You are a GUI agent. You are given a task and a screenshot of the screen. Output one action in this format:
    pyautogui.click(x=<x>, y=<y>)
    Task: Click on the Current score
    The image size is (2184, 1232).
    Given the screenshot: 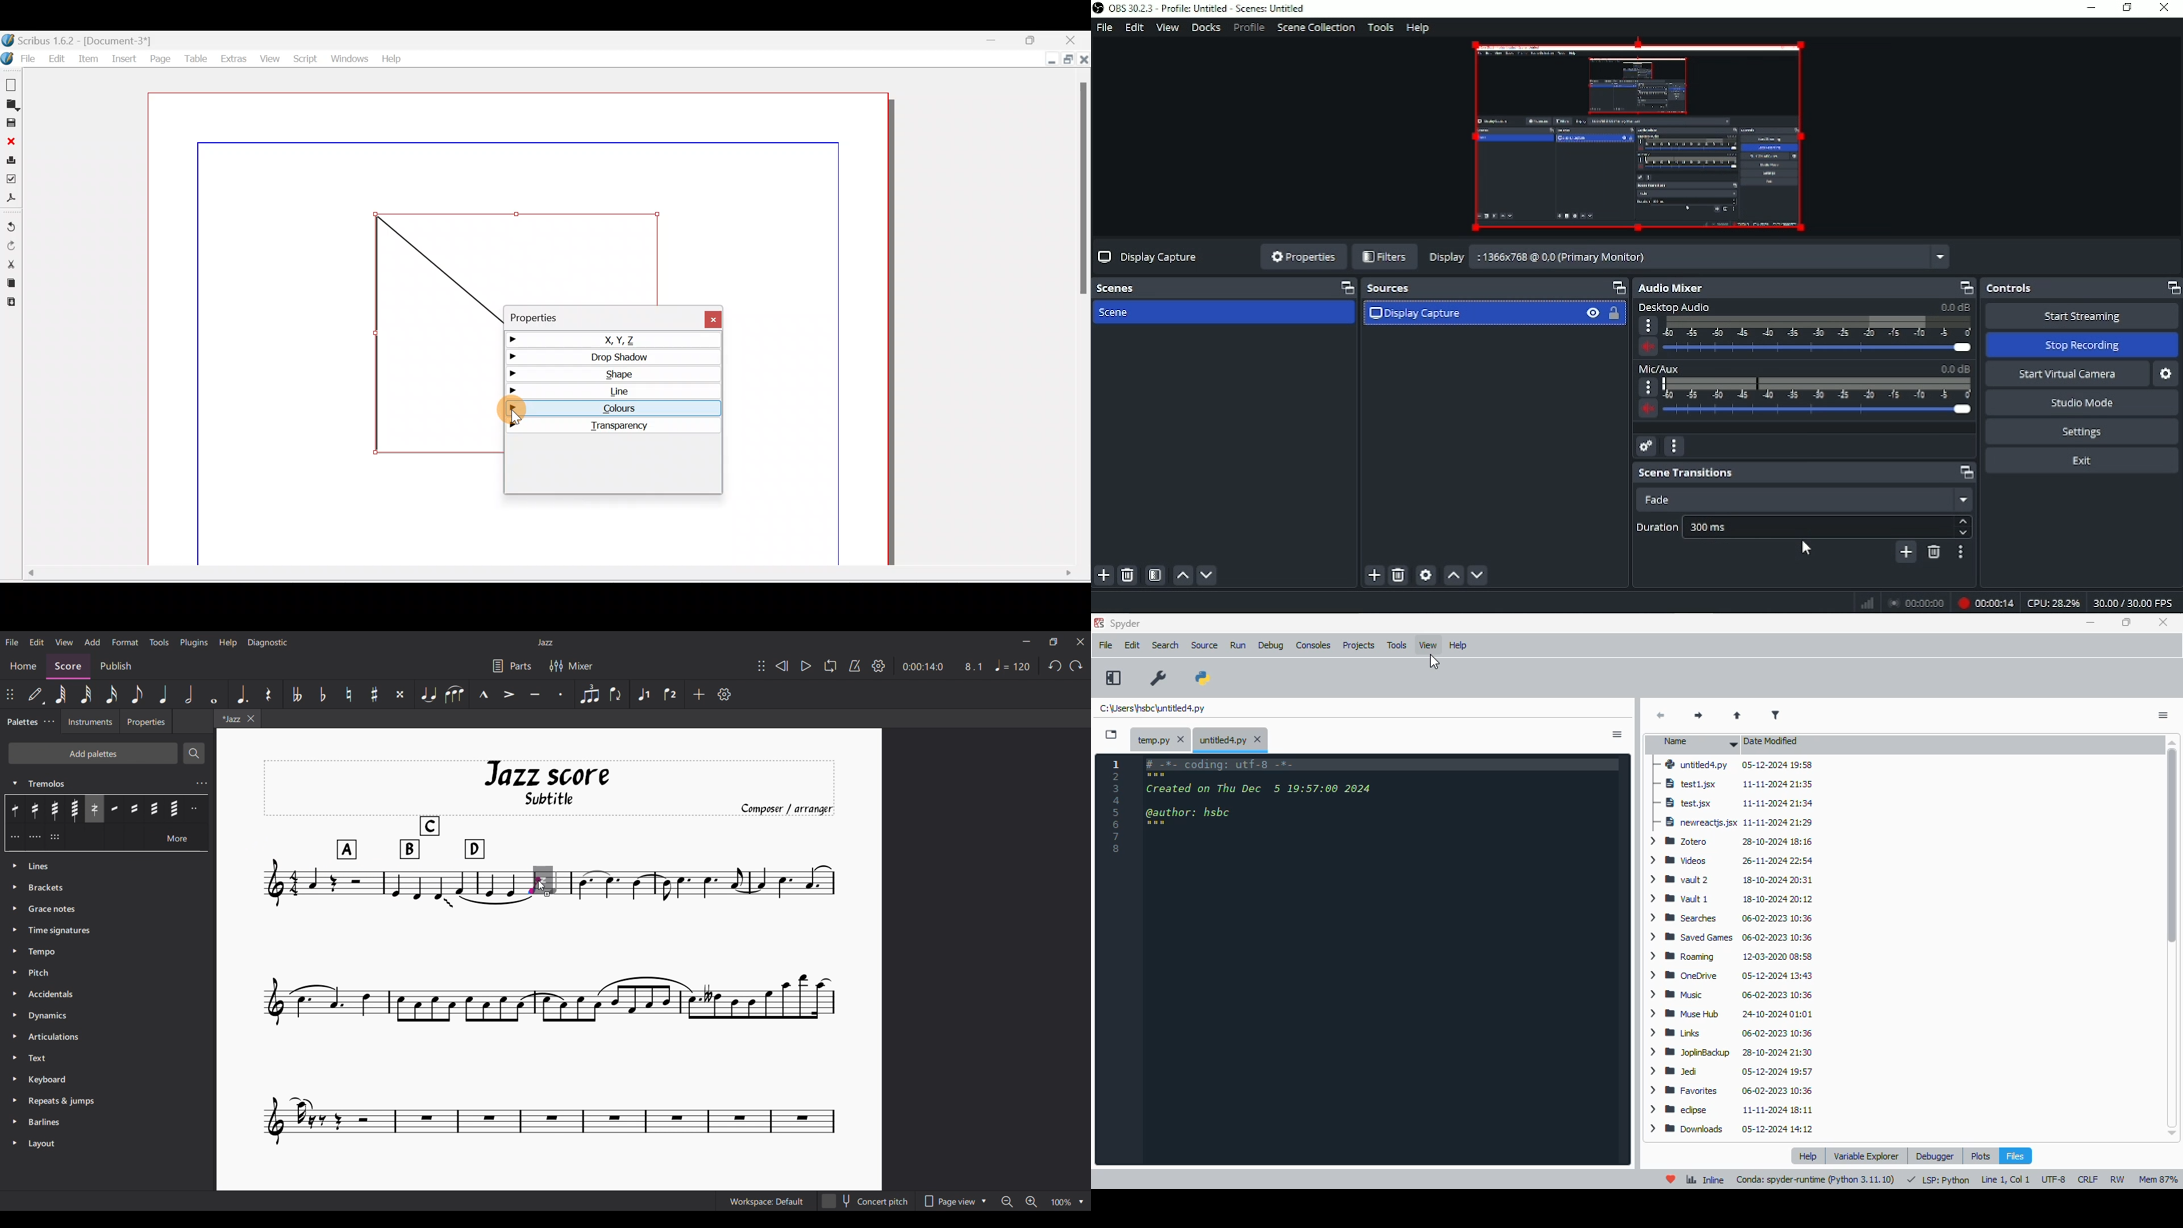 What is the action you would take?
    pyautogui.click(x=550, y=813)
    